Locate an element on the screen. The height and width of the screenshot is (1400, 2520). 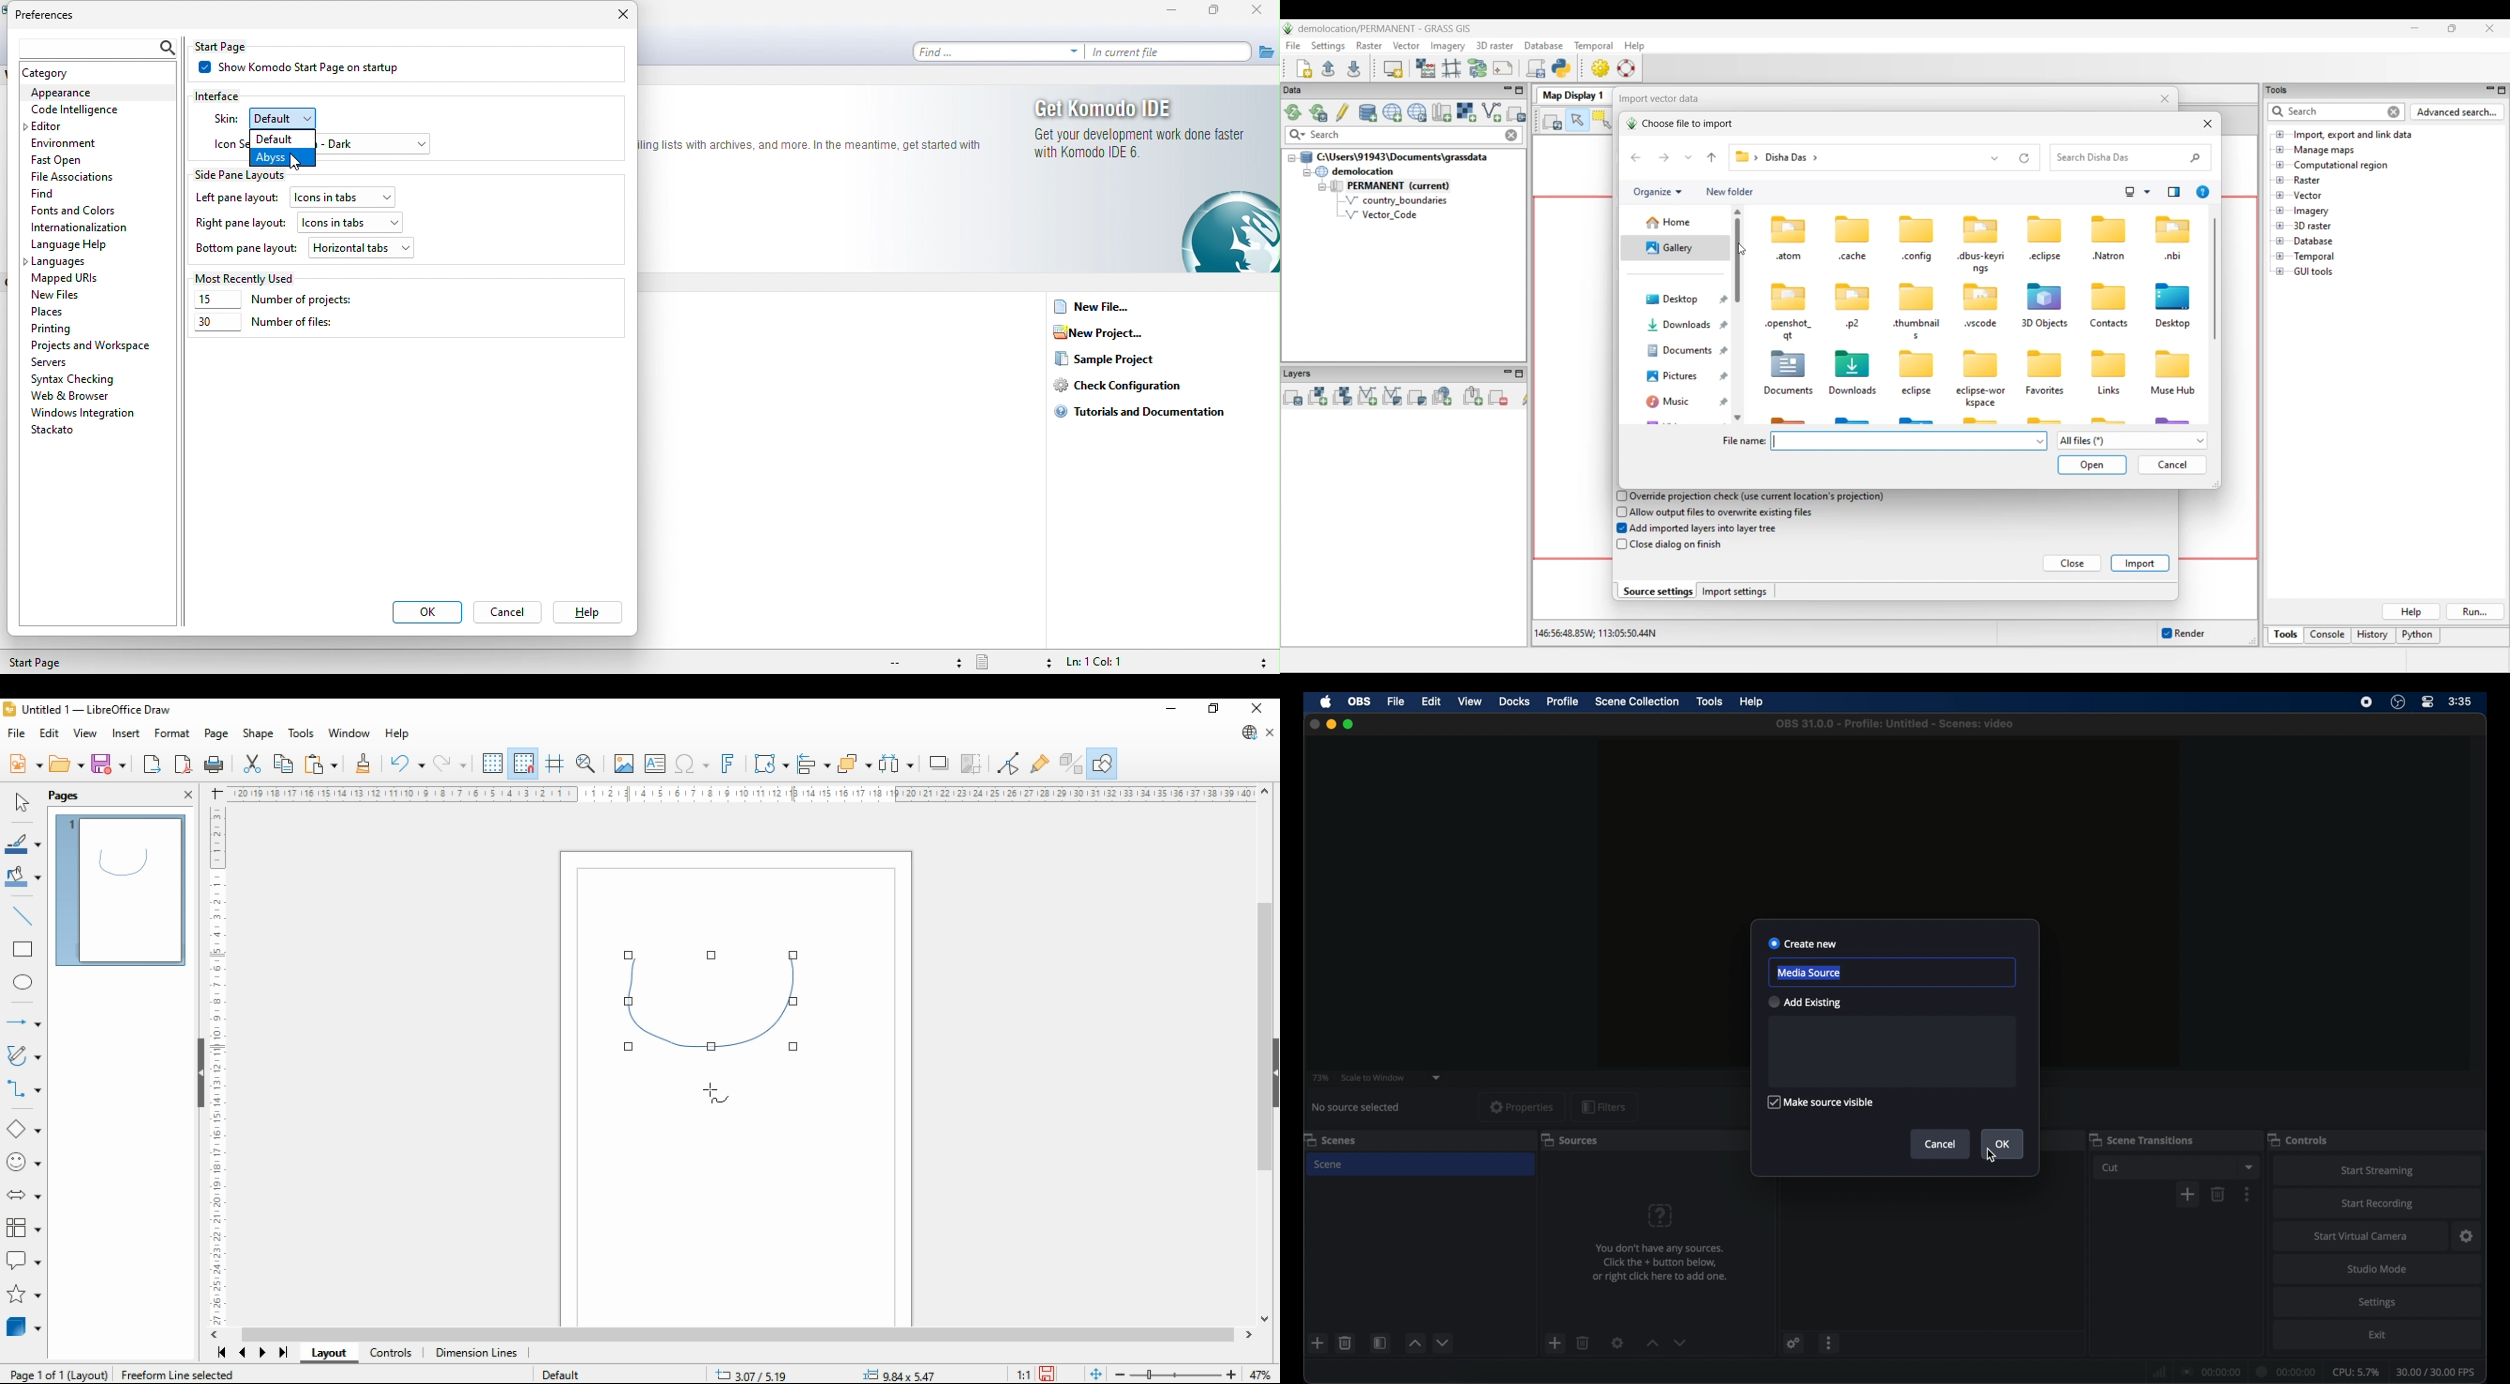
create new is located at coordinates (1803, 944).